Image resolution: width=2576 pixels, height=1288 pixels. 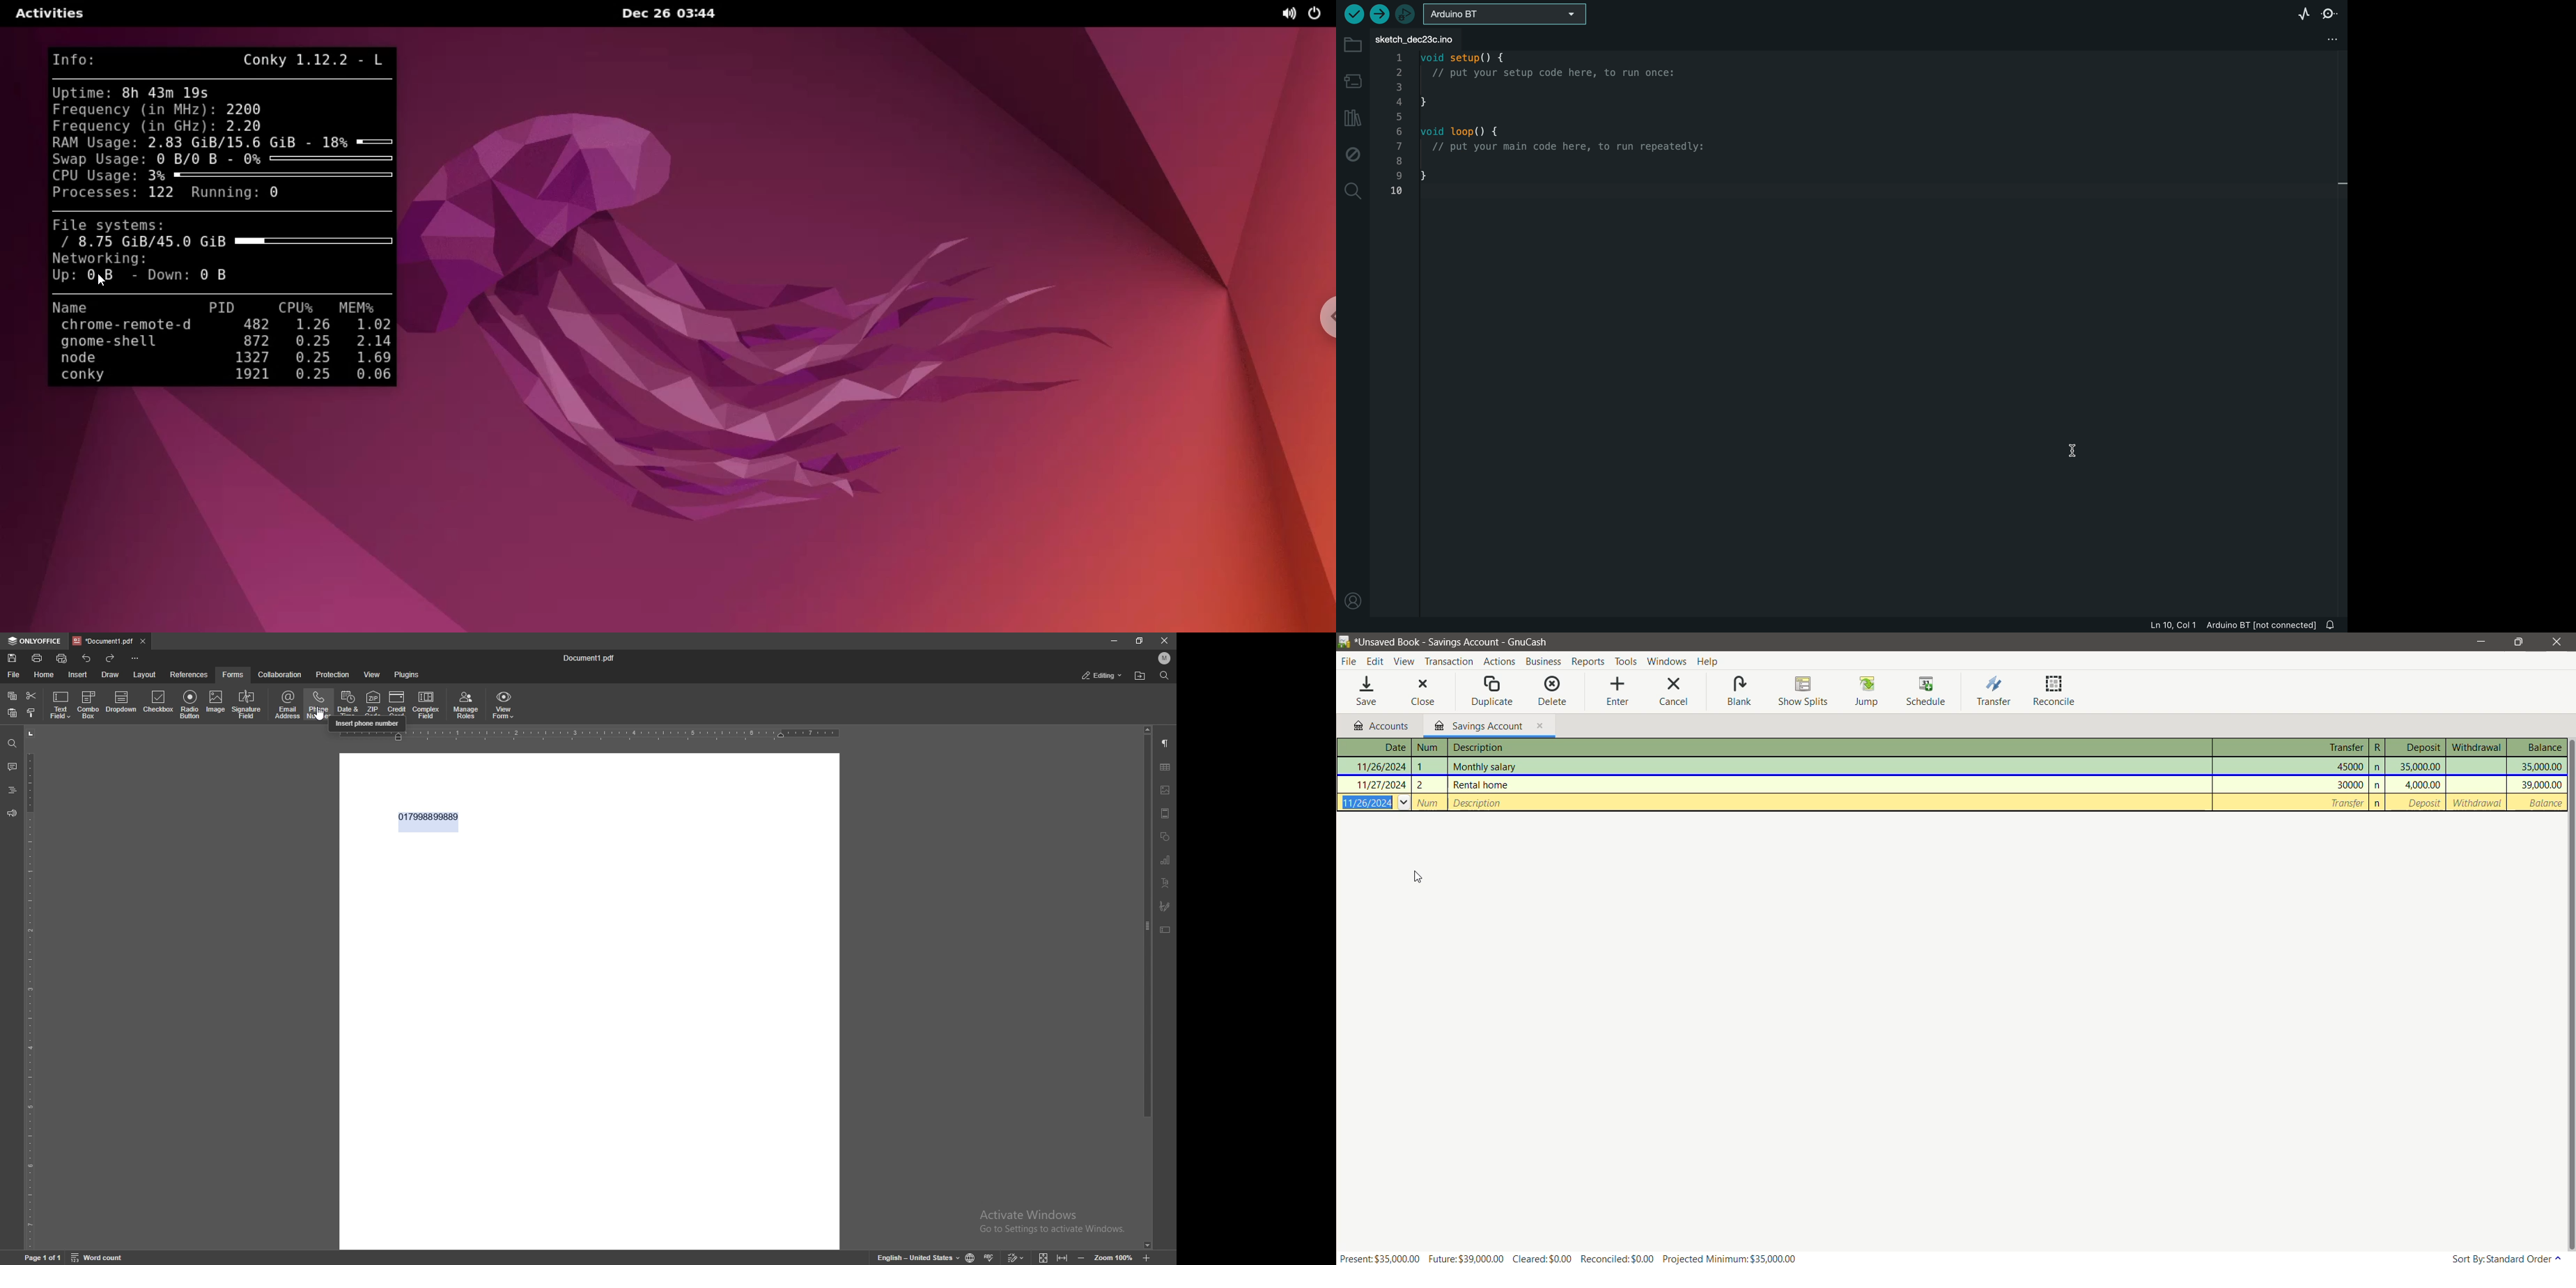 What do you see at coordinates (466, 706) in the screenshot?
I see `manage roles` at bounding box center [466, 706].